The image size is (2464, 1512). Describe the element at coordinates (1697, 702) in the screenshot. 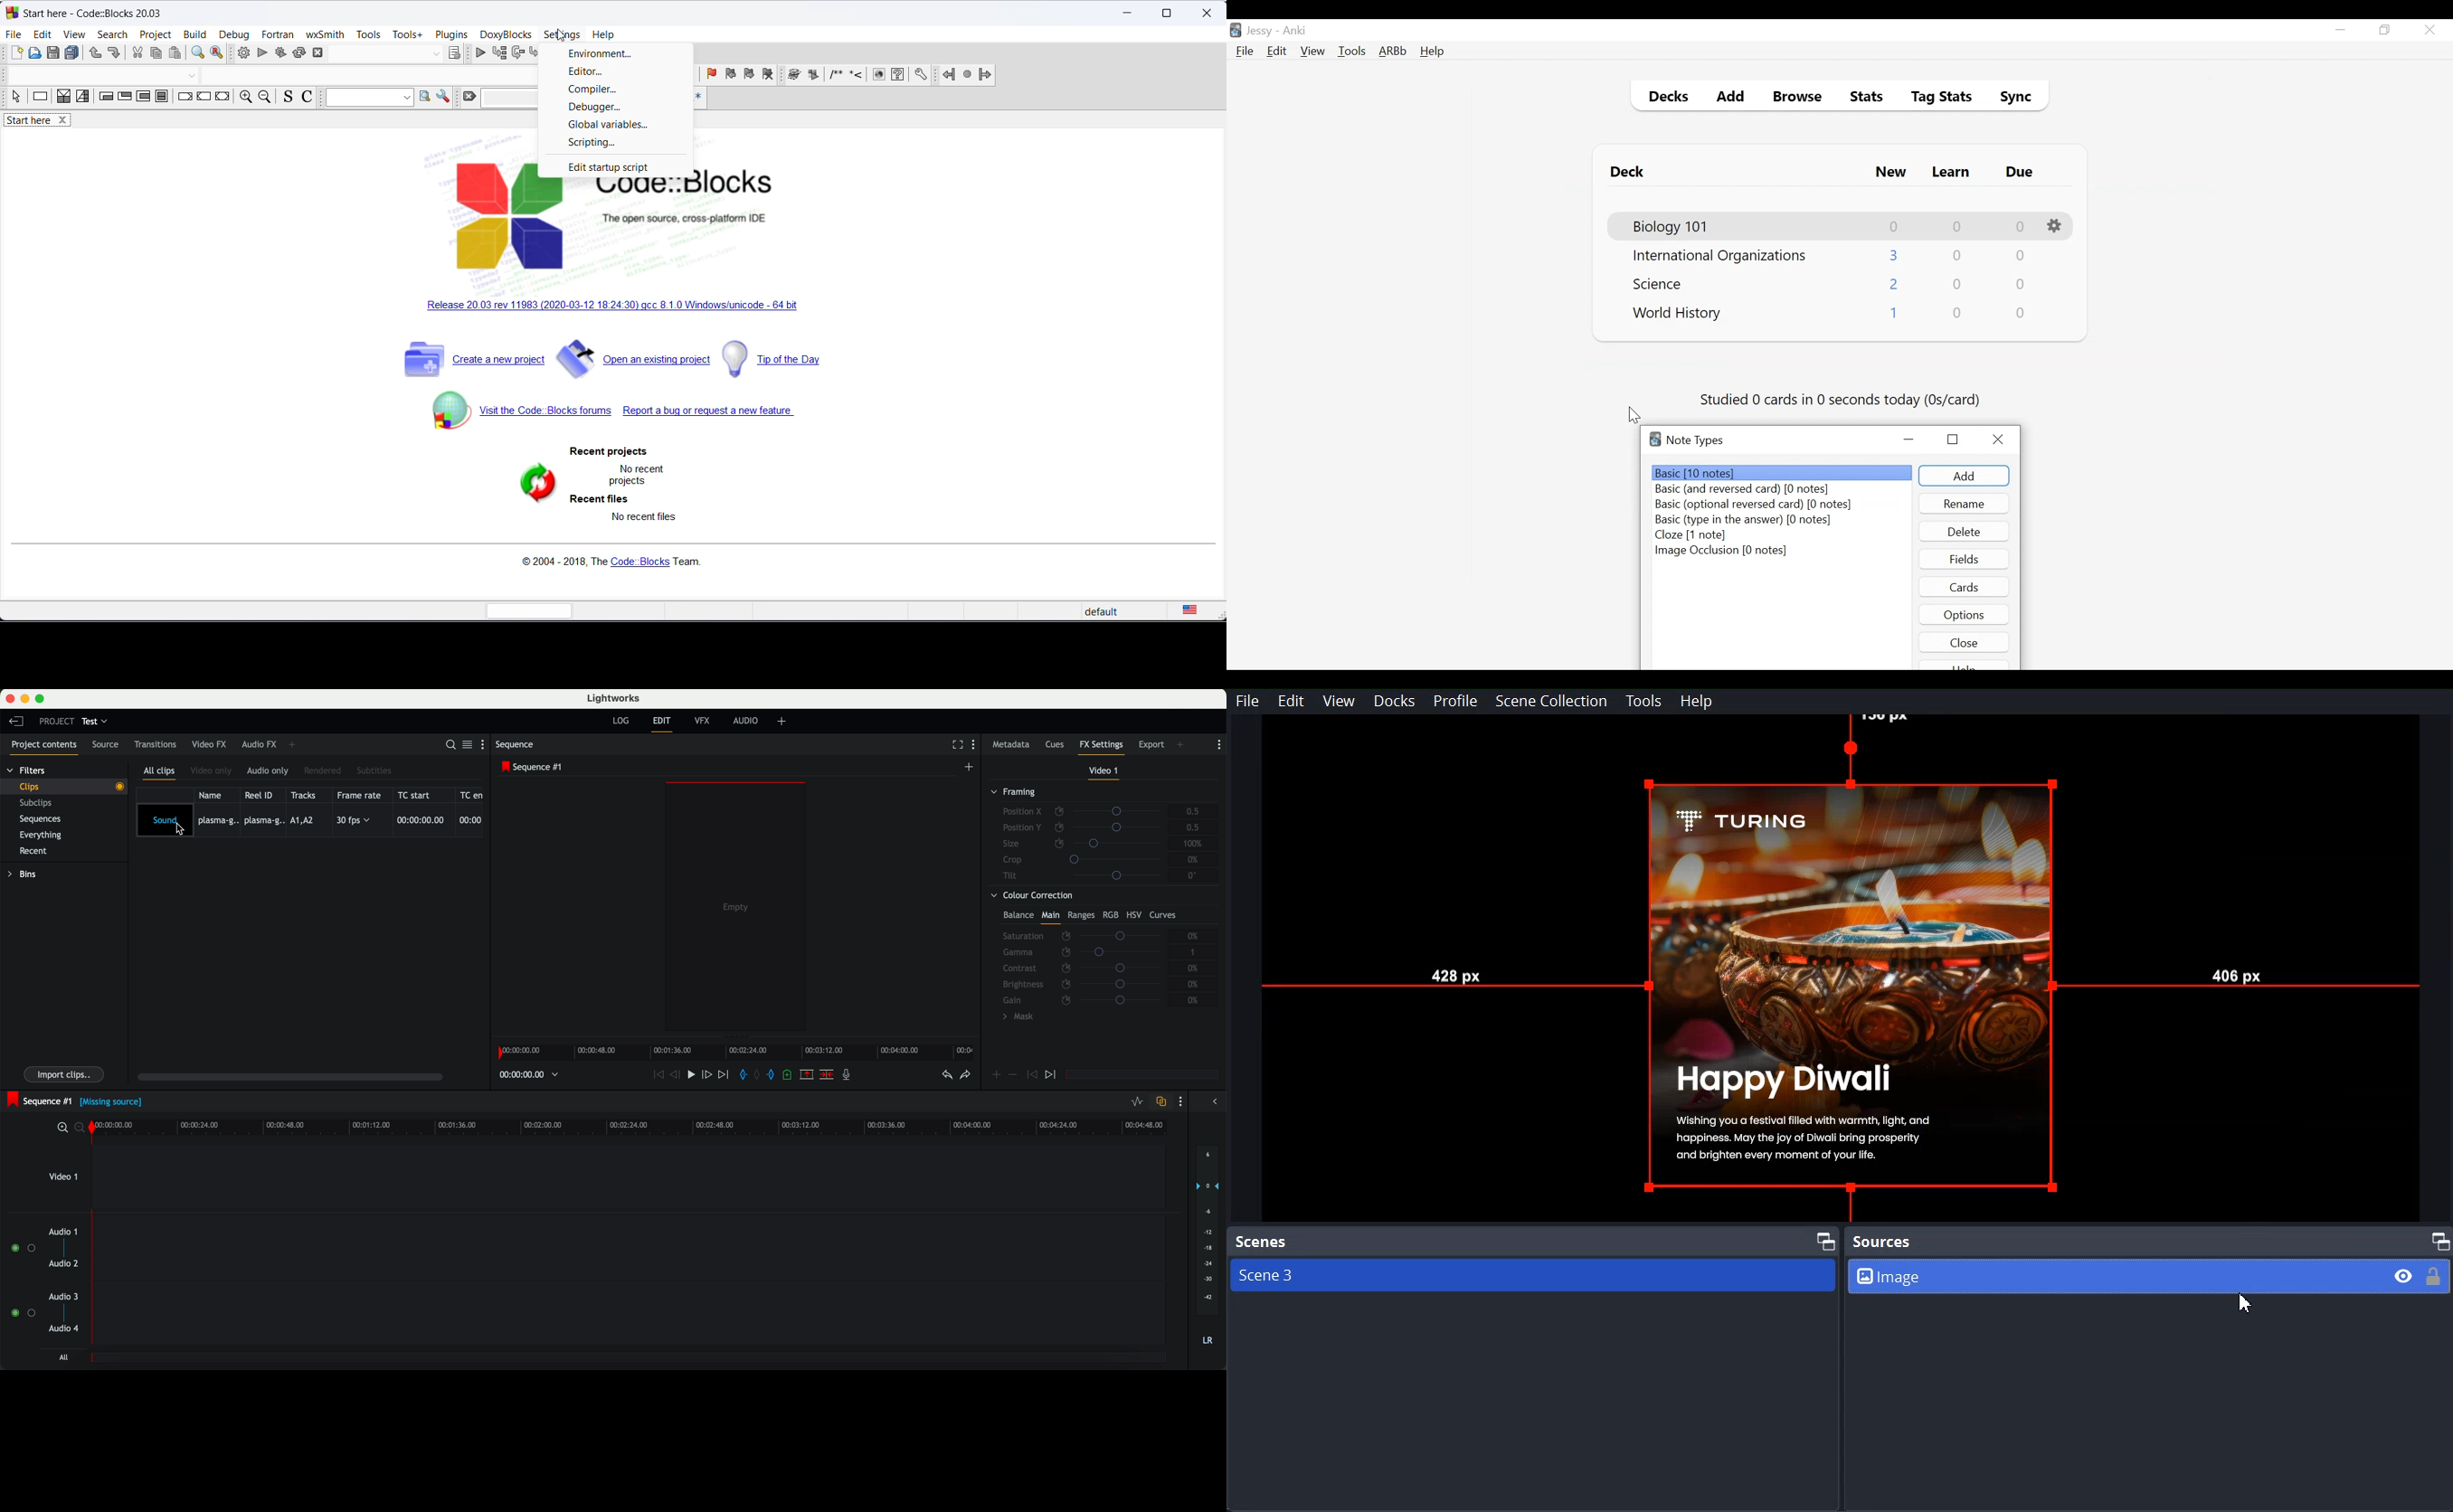

I see `Help` at that location.